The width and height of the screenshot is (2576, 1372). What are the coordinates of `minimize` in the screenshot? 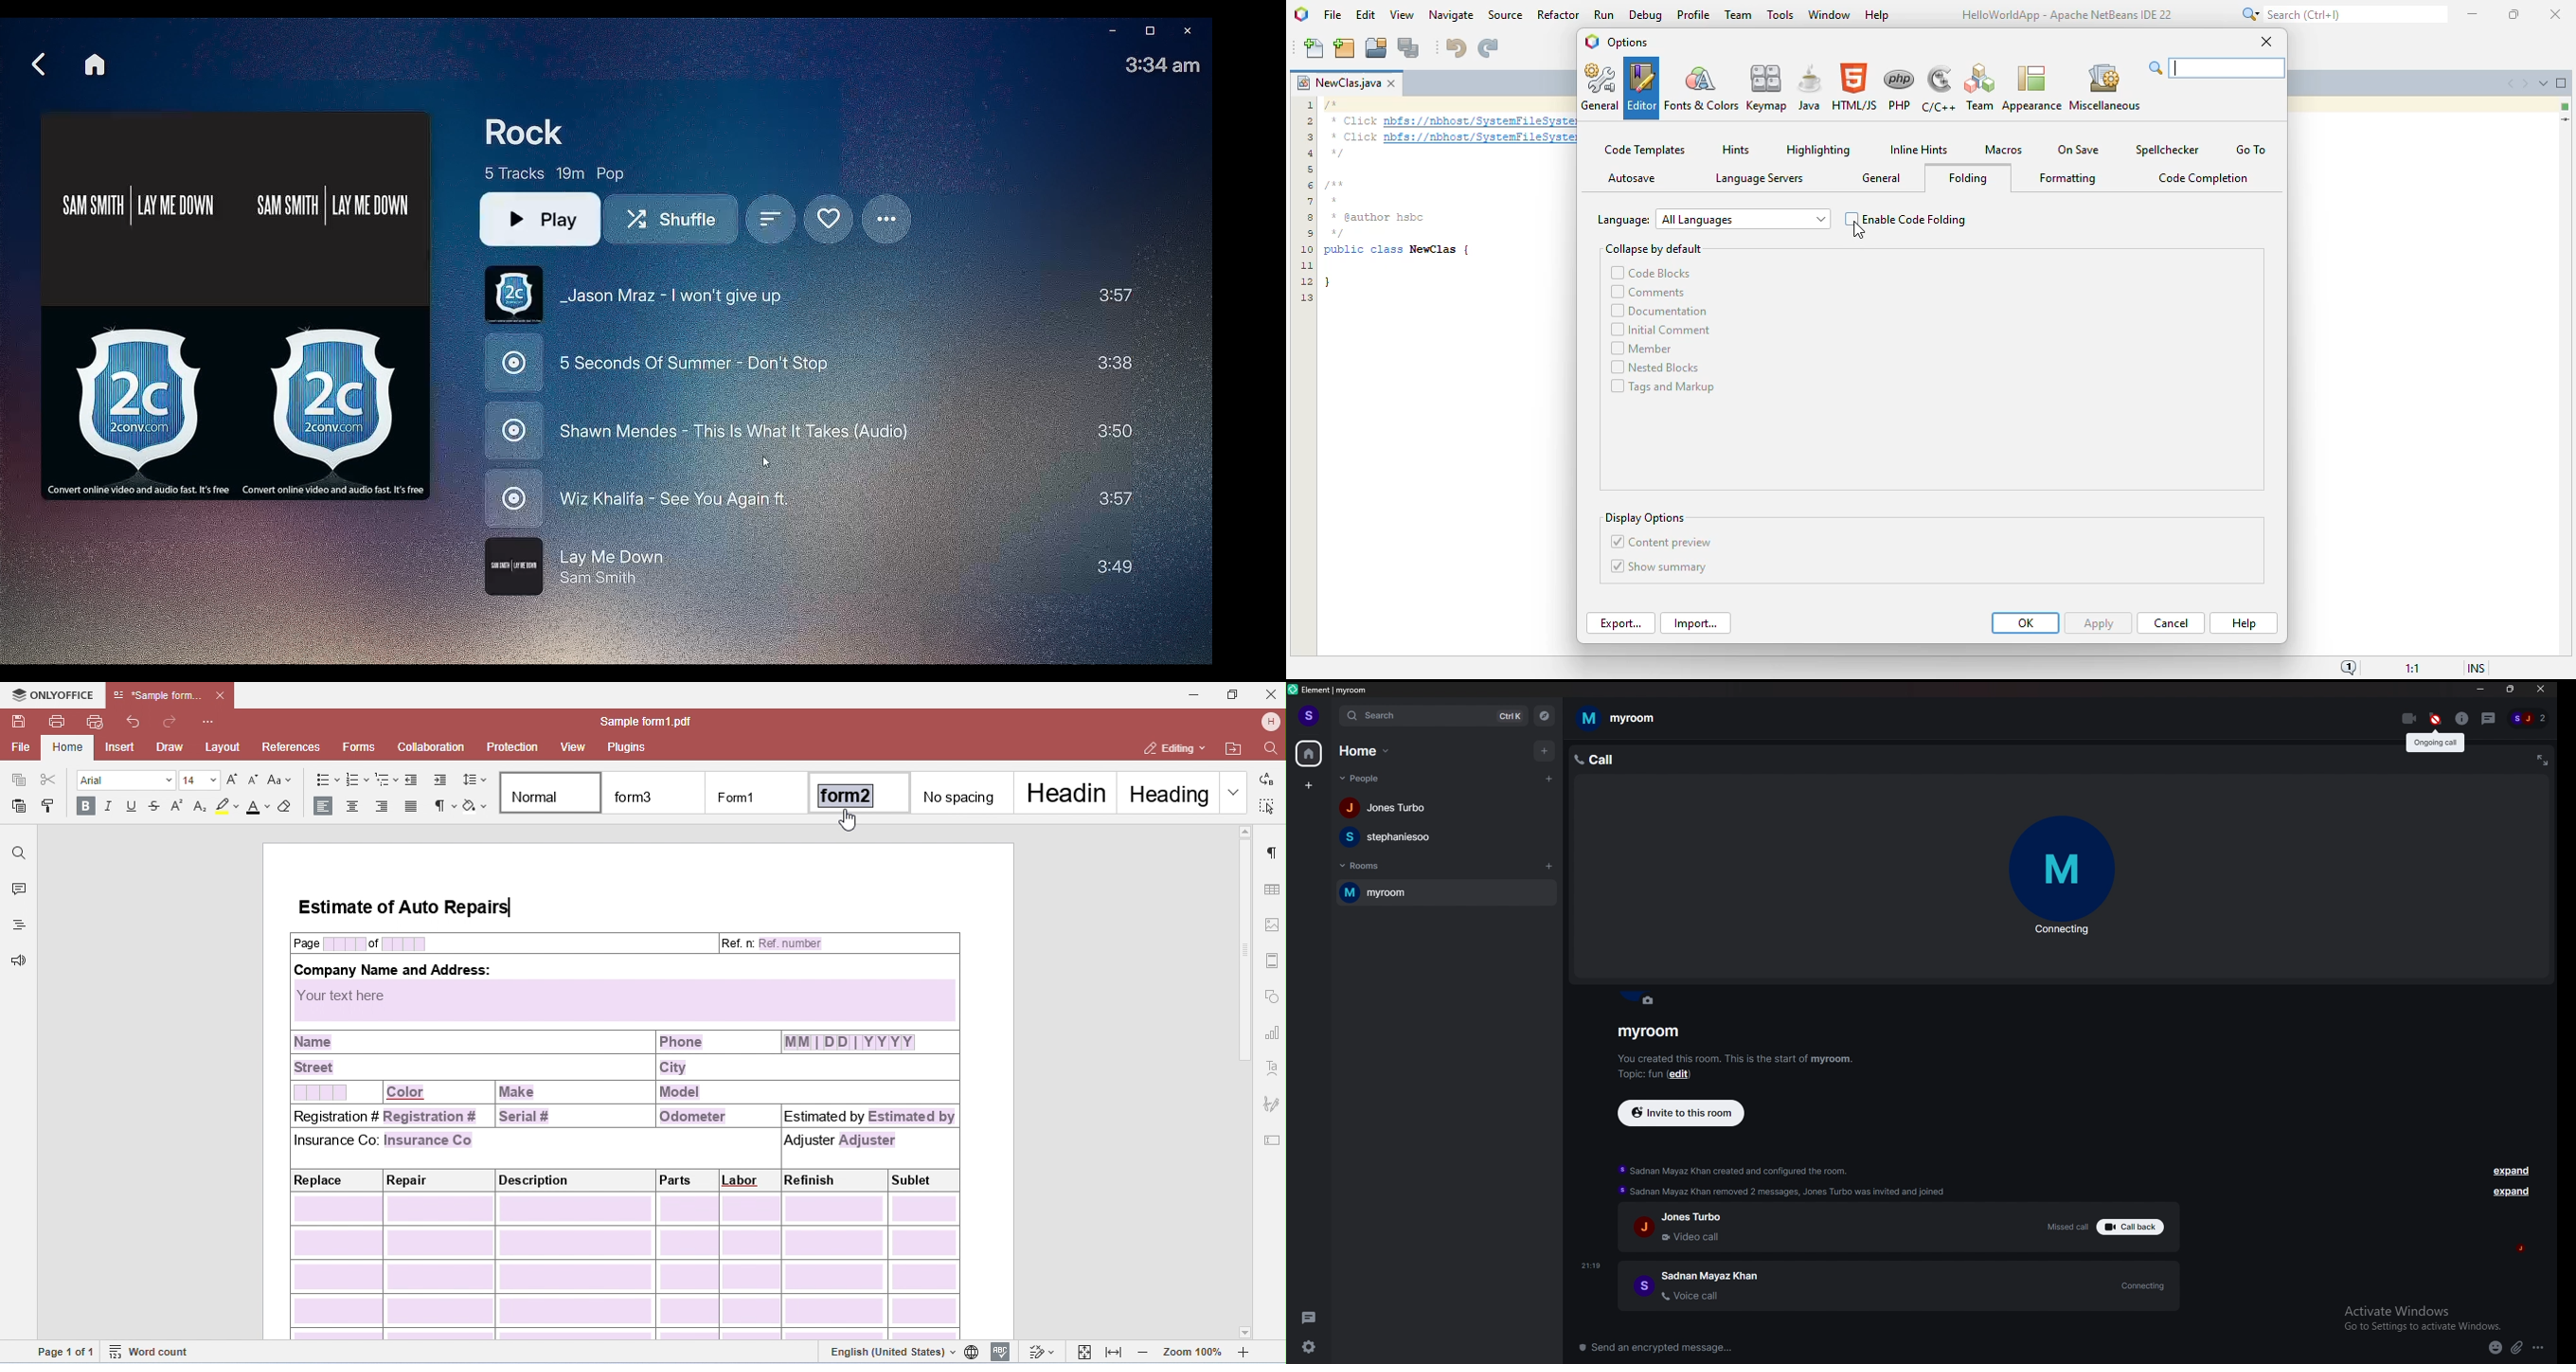 It's located at (2480, 689).